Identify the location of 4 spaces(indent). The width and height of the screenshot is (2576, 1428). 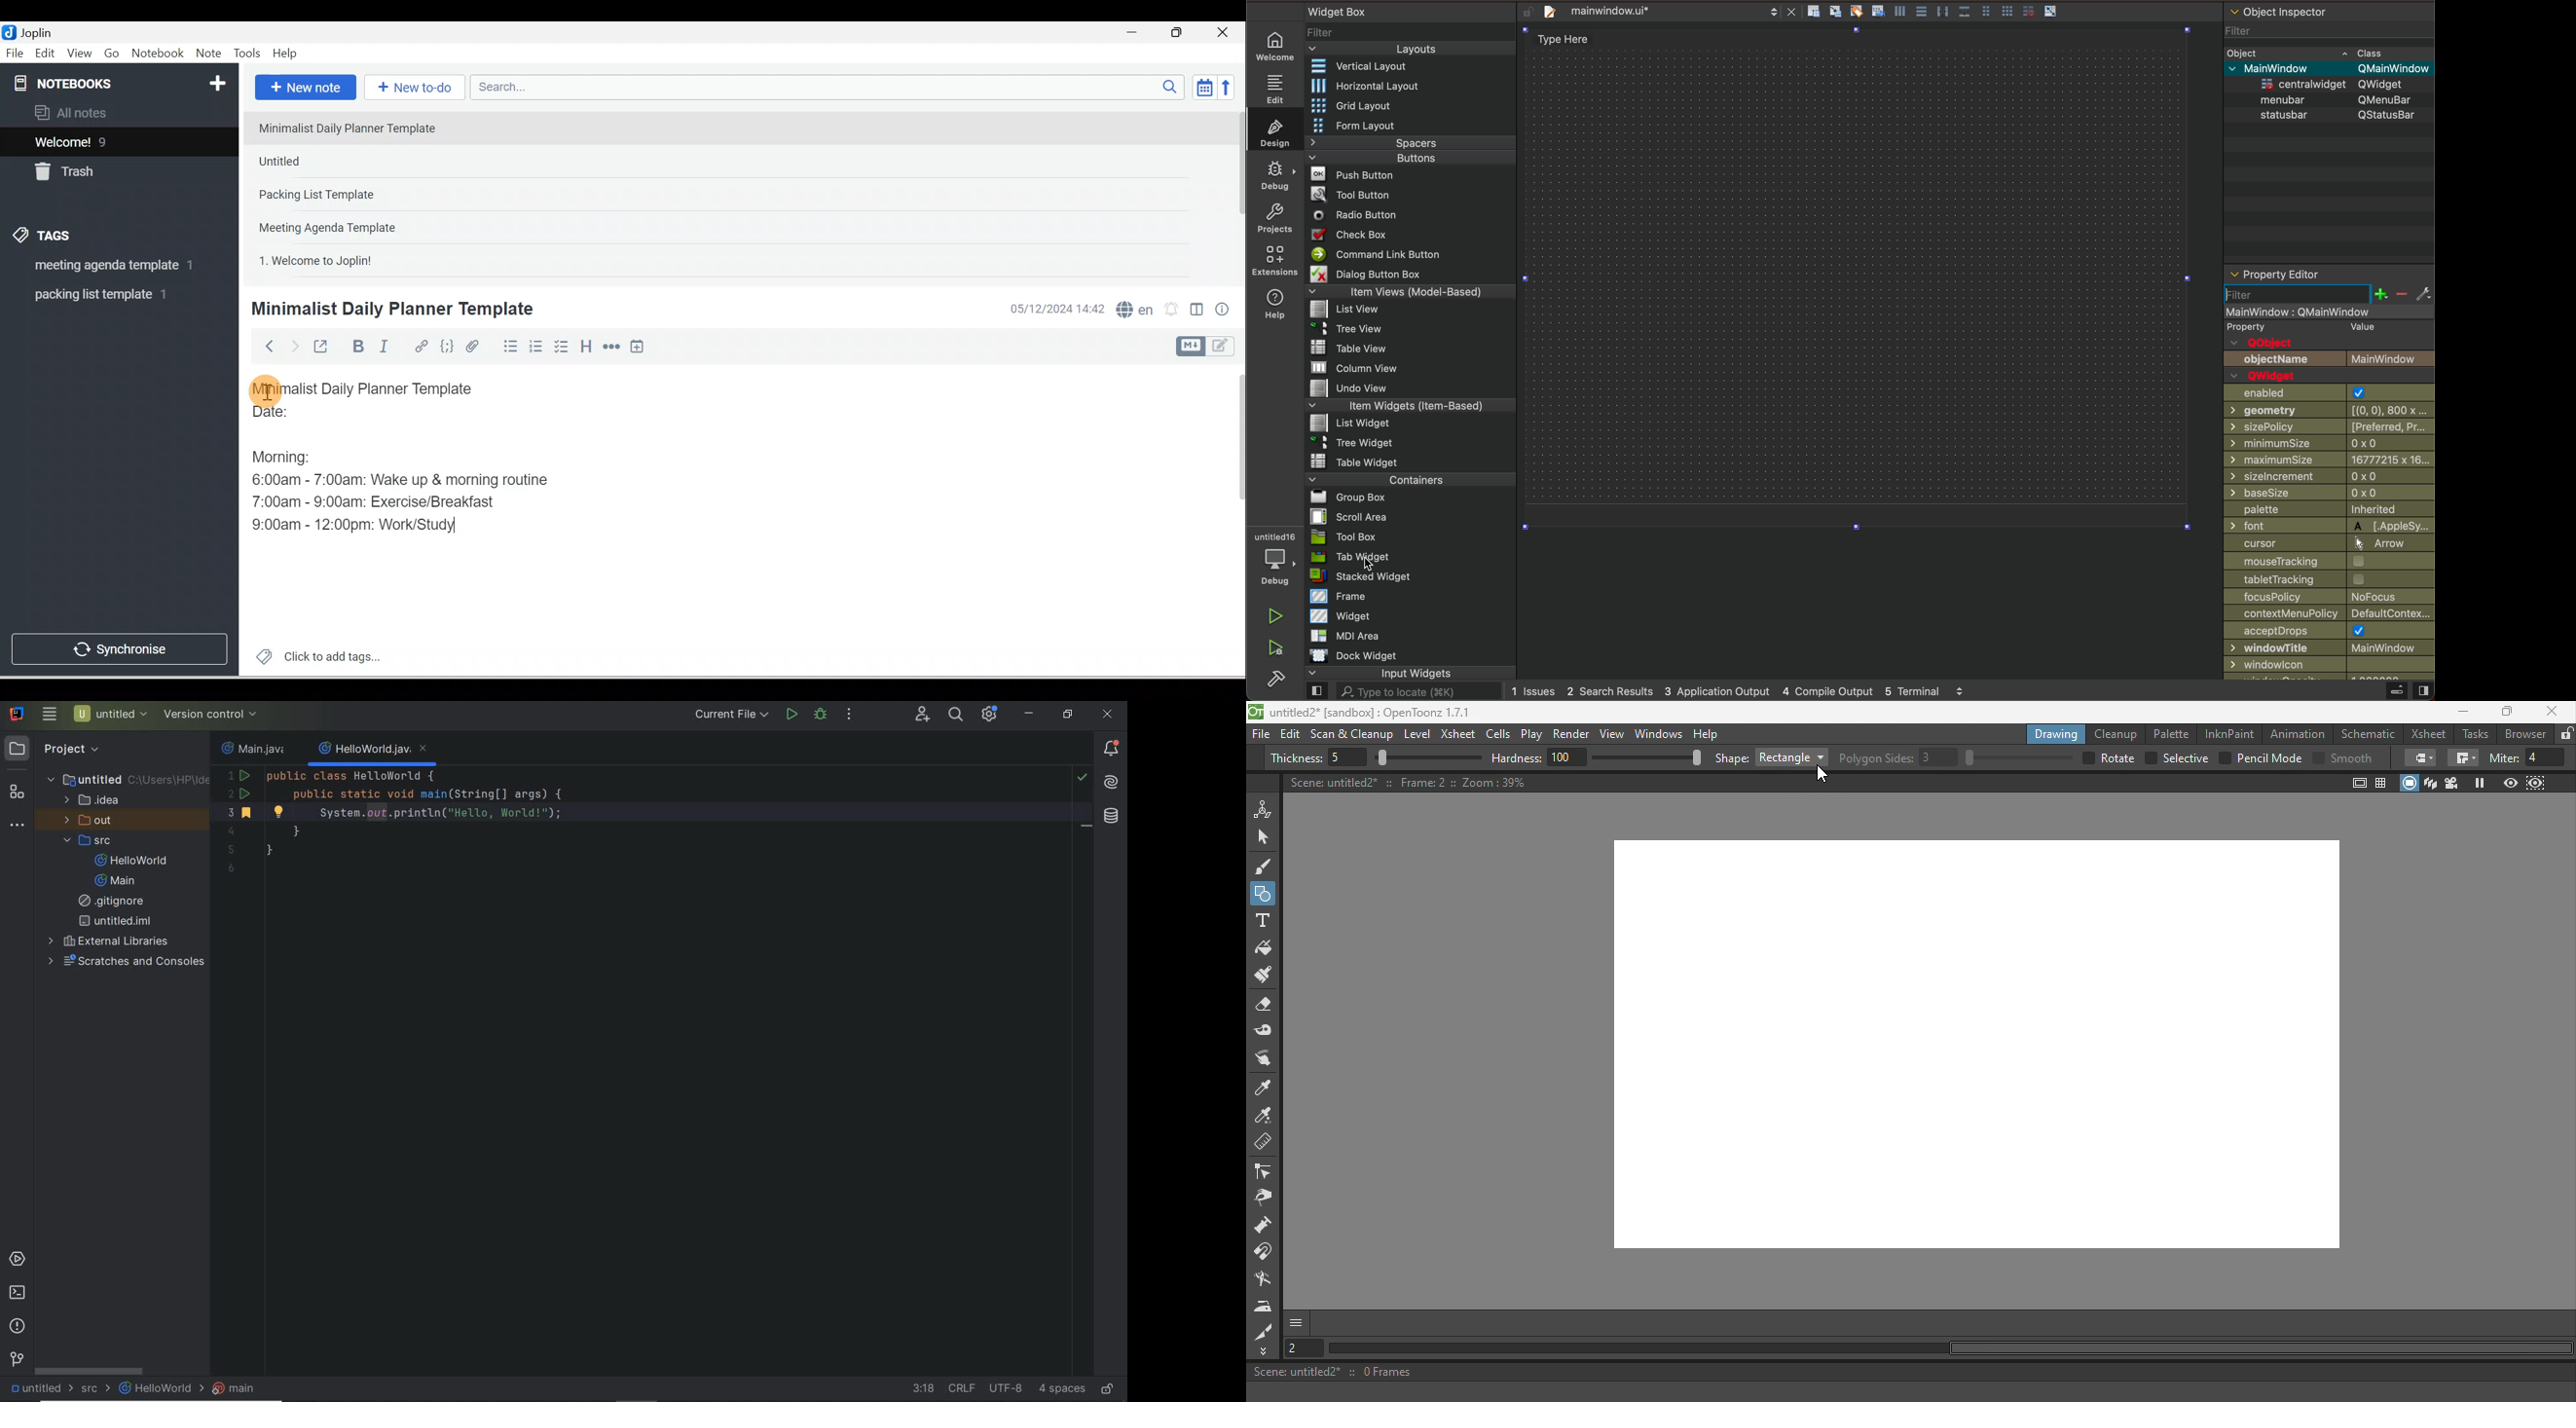
(1061, 1390).